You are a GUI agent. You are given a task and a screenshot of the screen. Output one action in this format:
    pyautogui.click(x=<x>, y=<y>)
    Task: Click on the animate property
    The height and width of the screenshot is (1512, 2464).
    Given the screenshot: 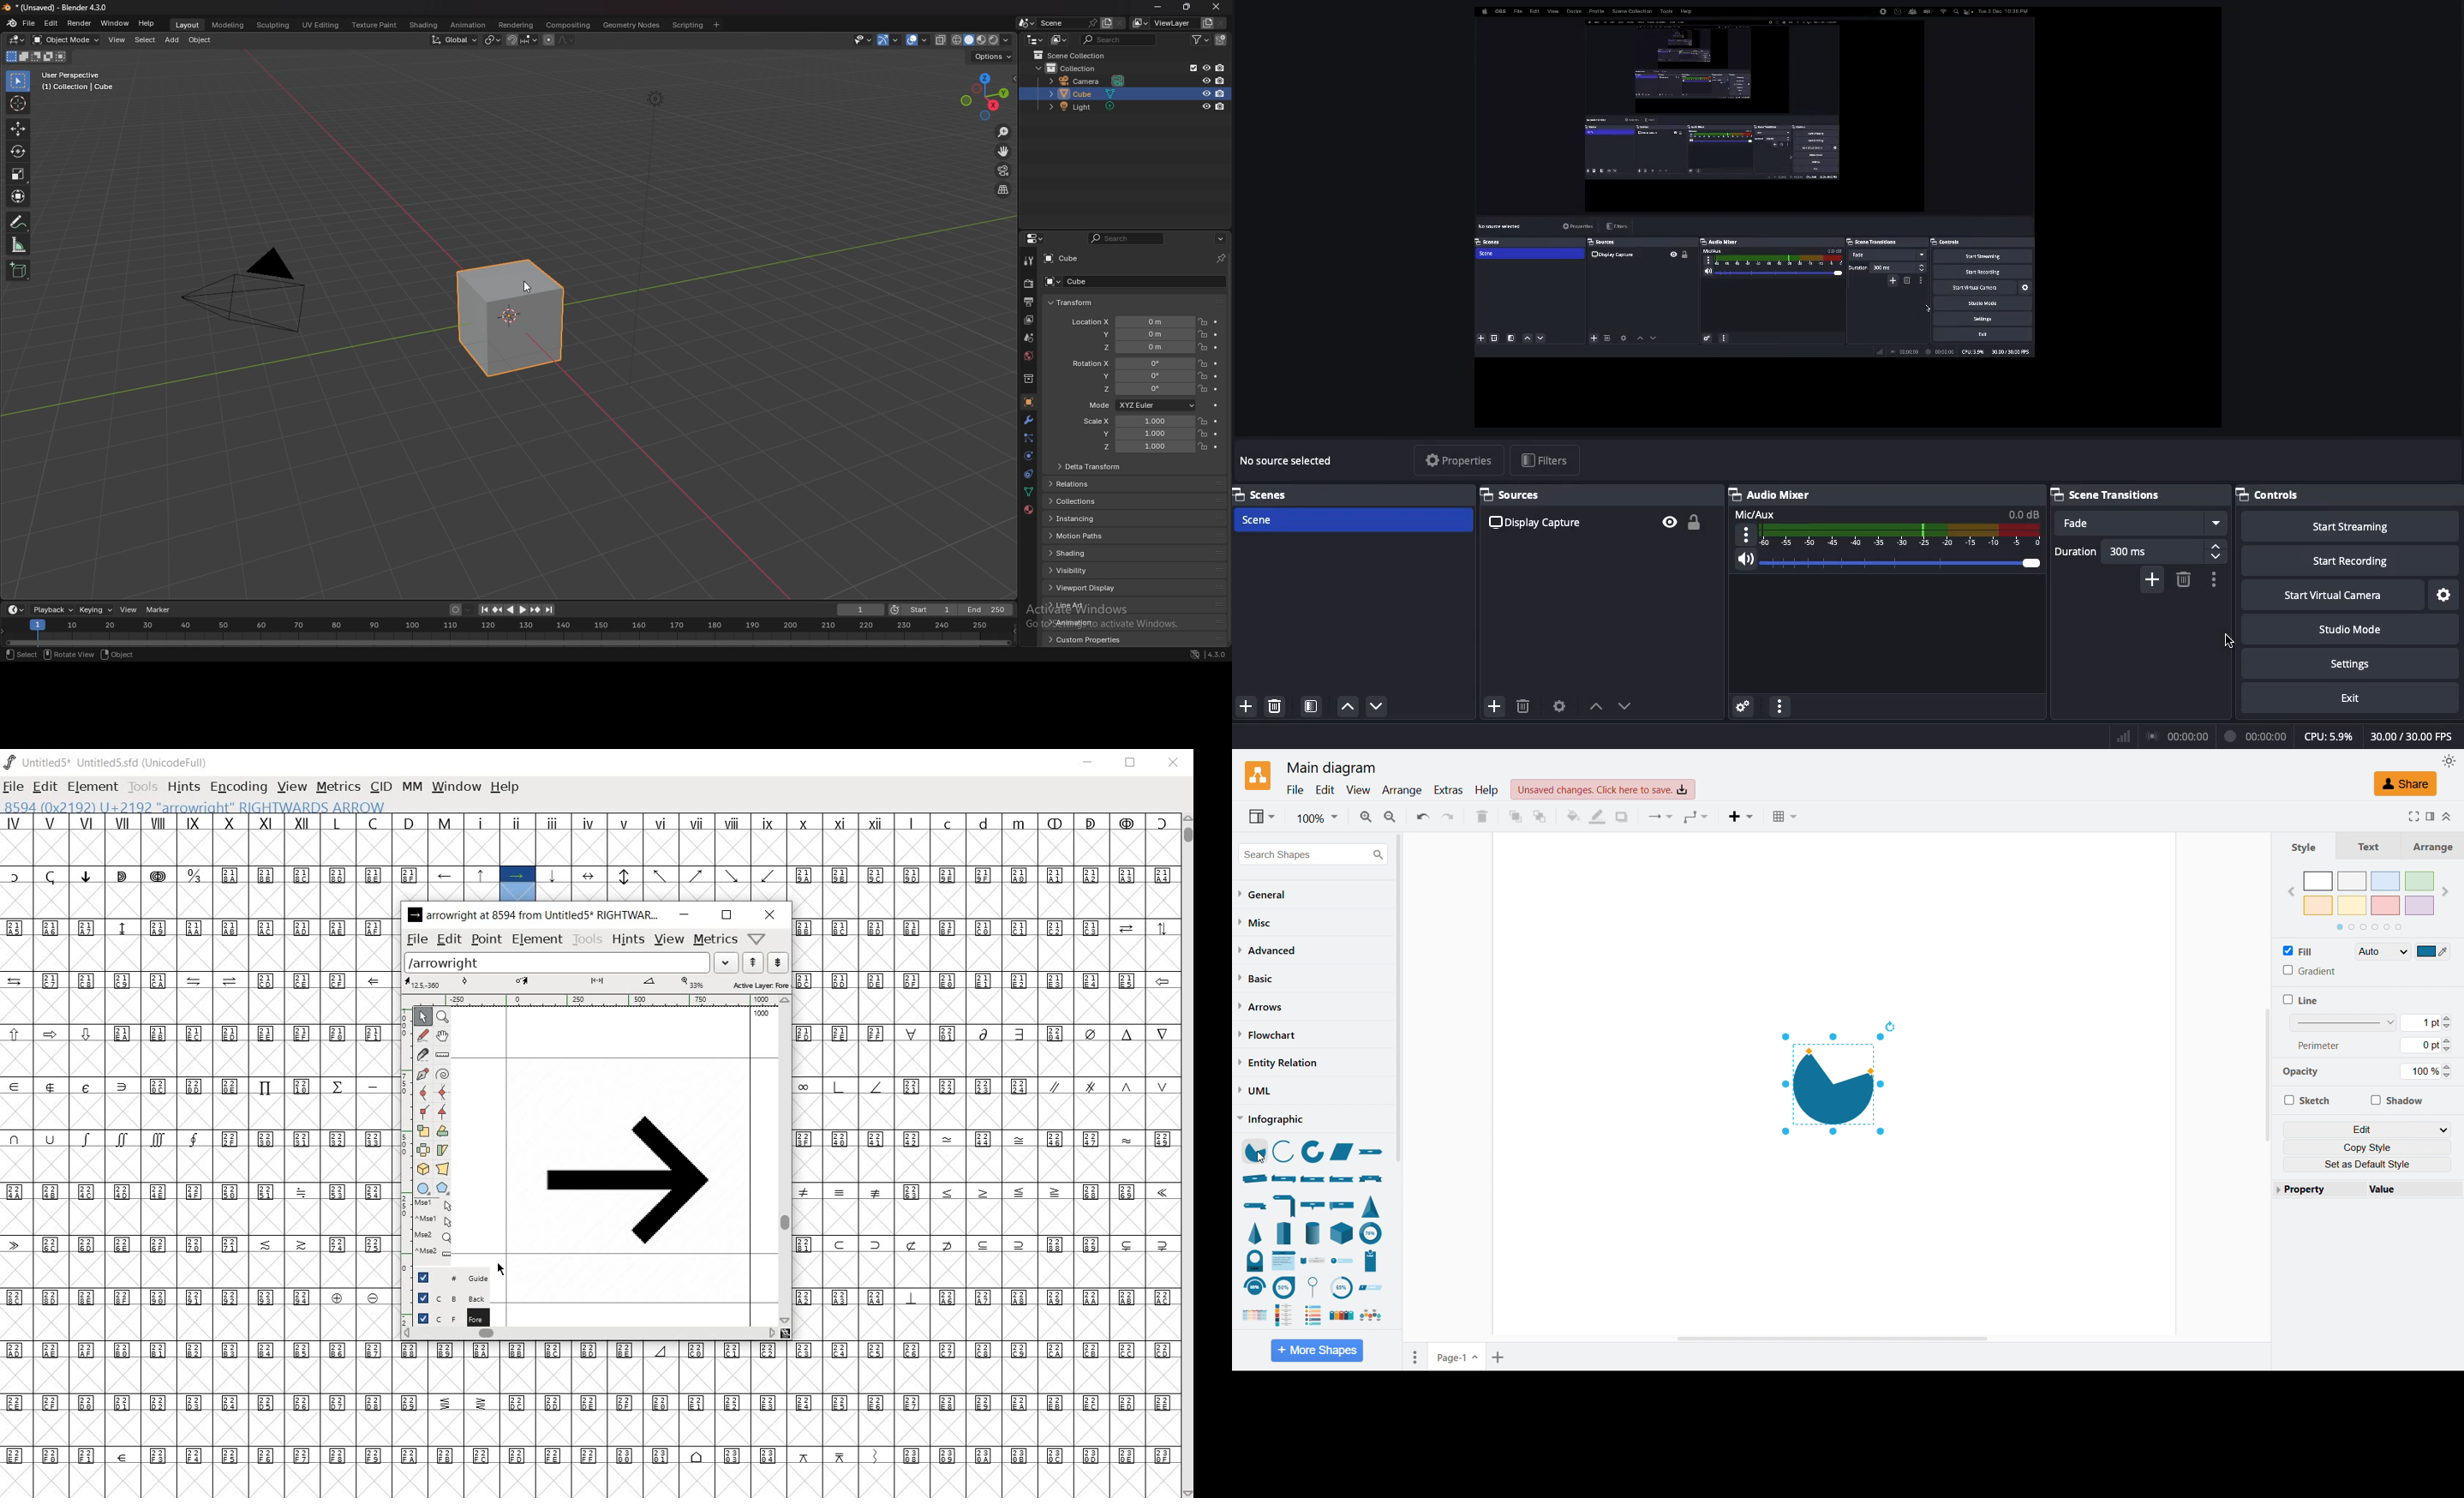 What is the action you would take?
    pyautogui.click(x=1217, y=406)
    